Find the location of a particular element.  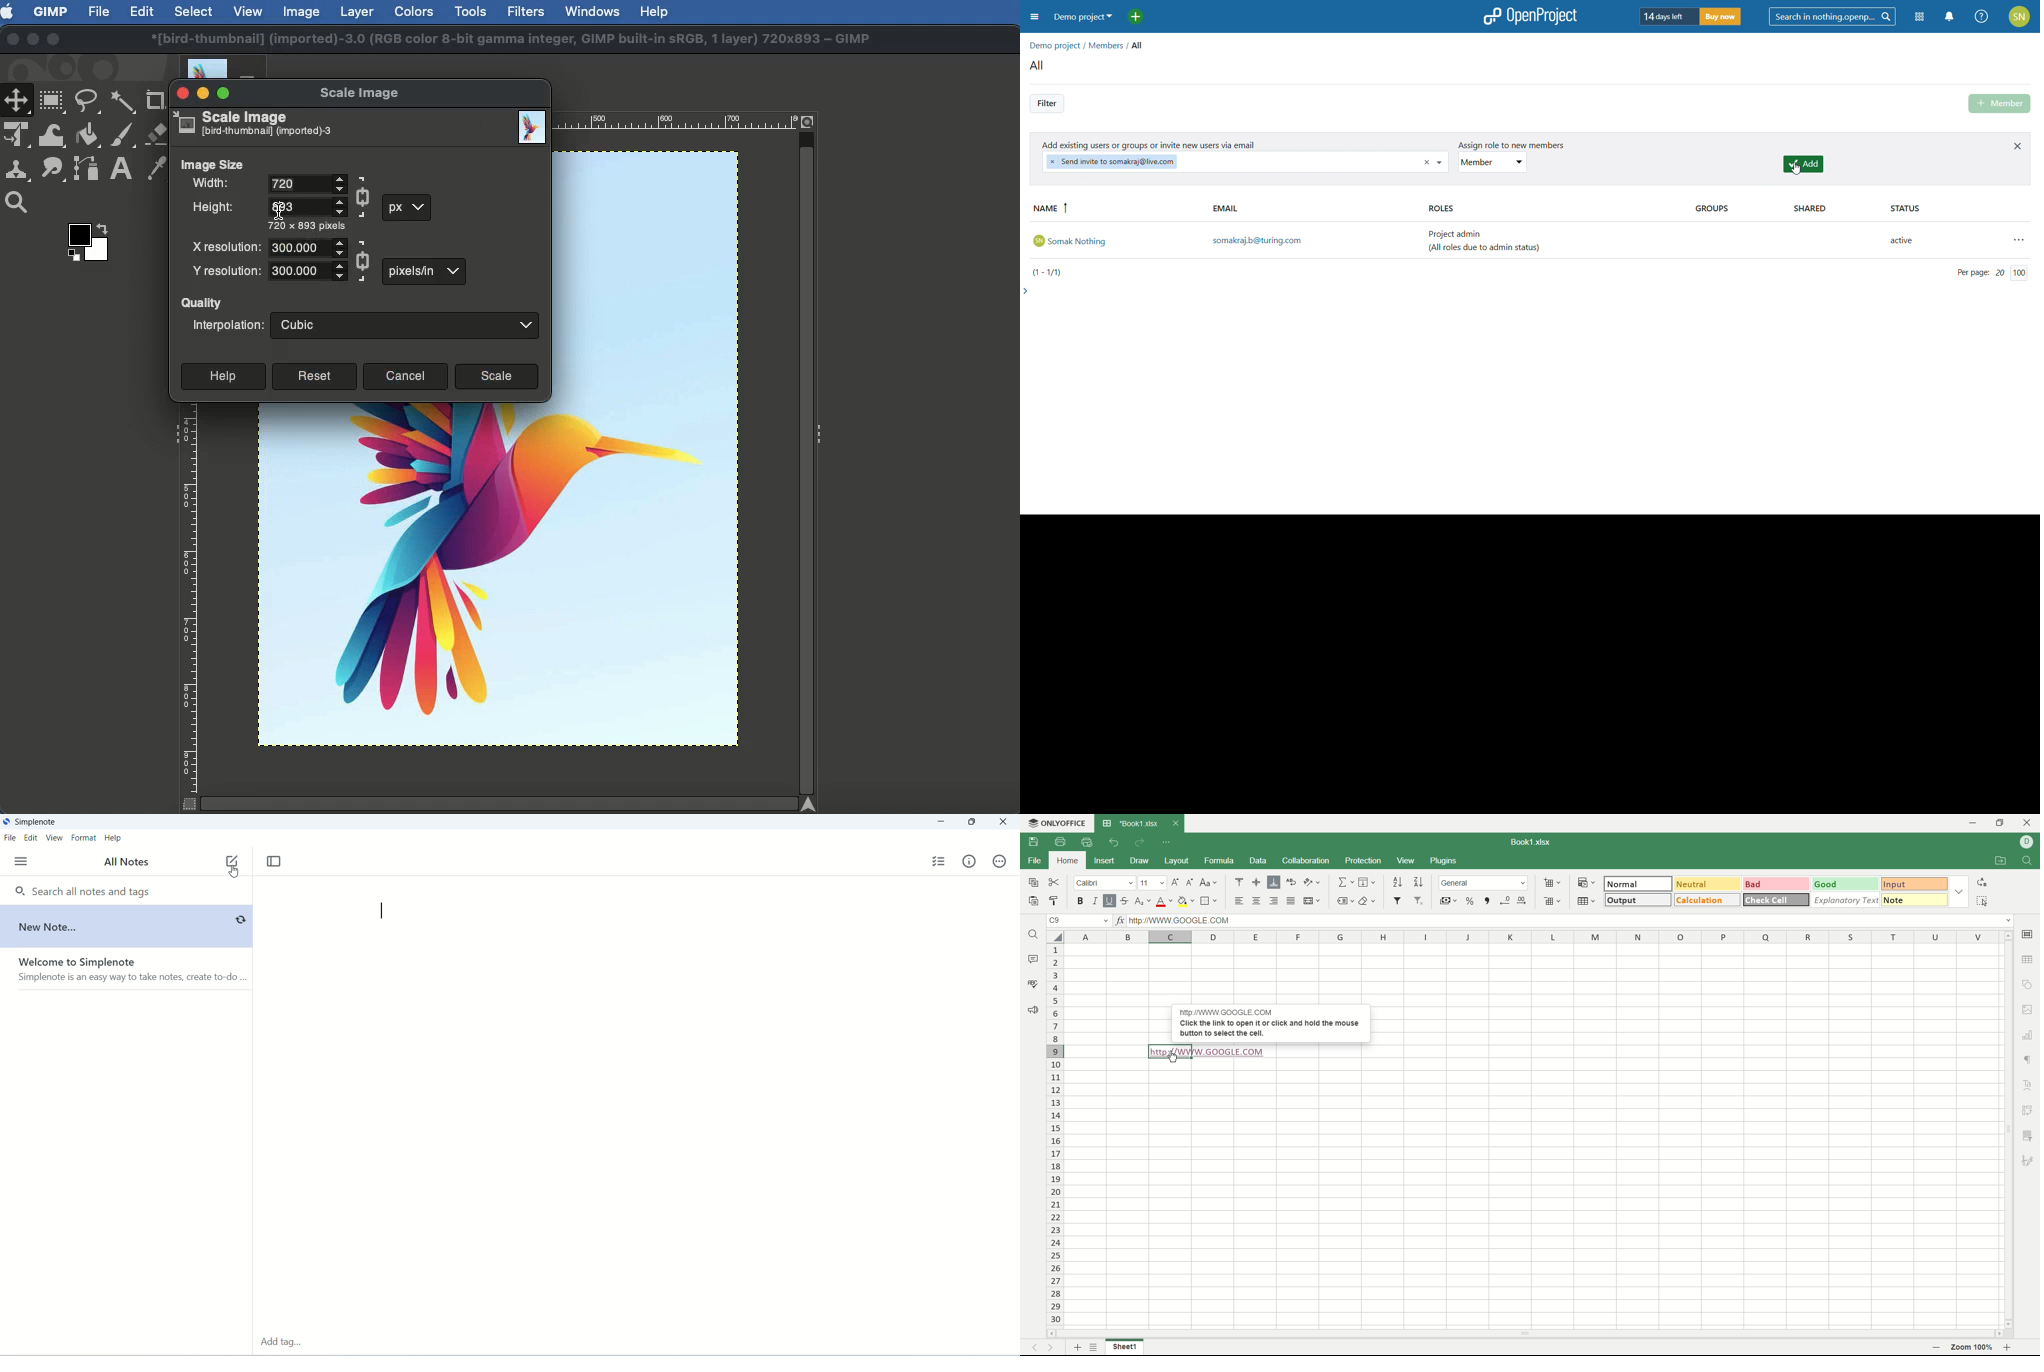

table option is located at coordinates (2027, 960).